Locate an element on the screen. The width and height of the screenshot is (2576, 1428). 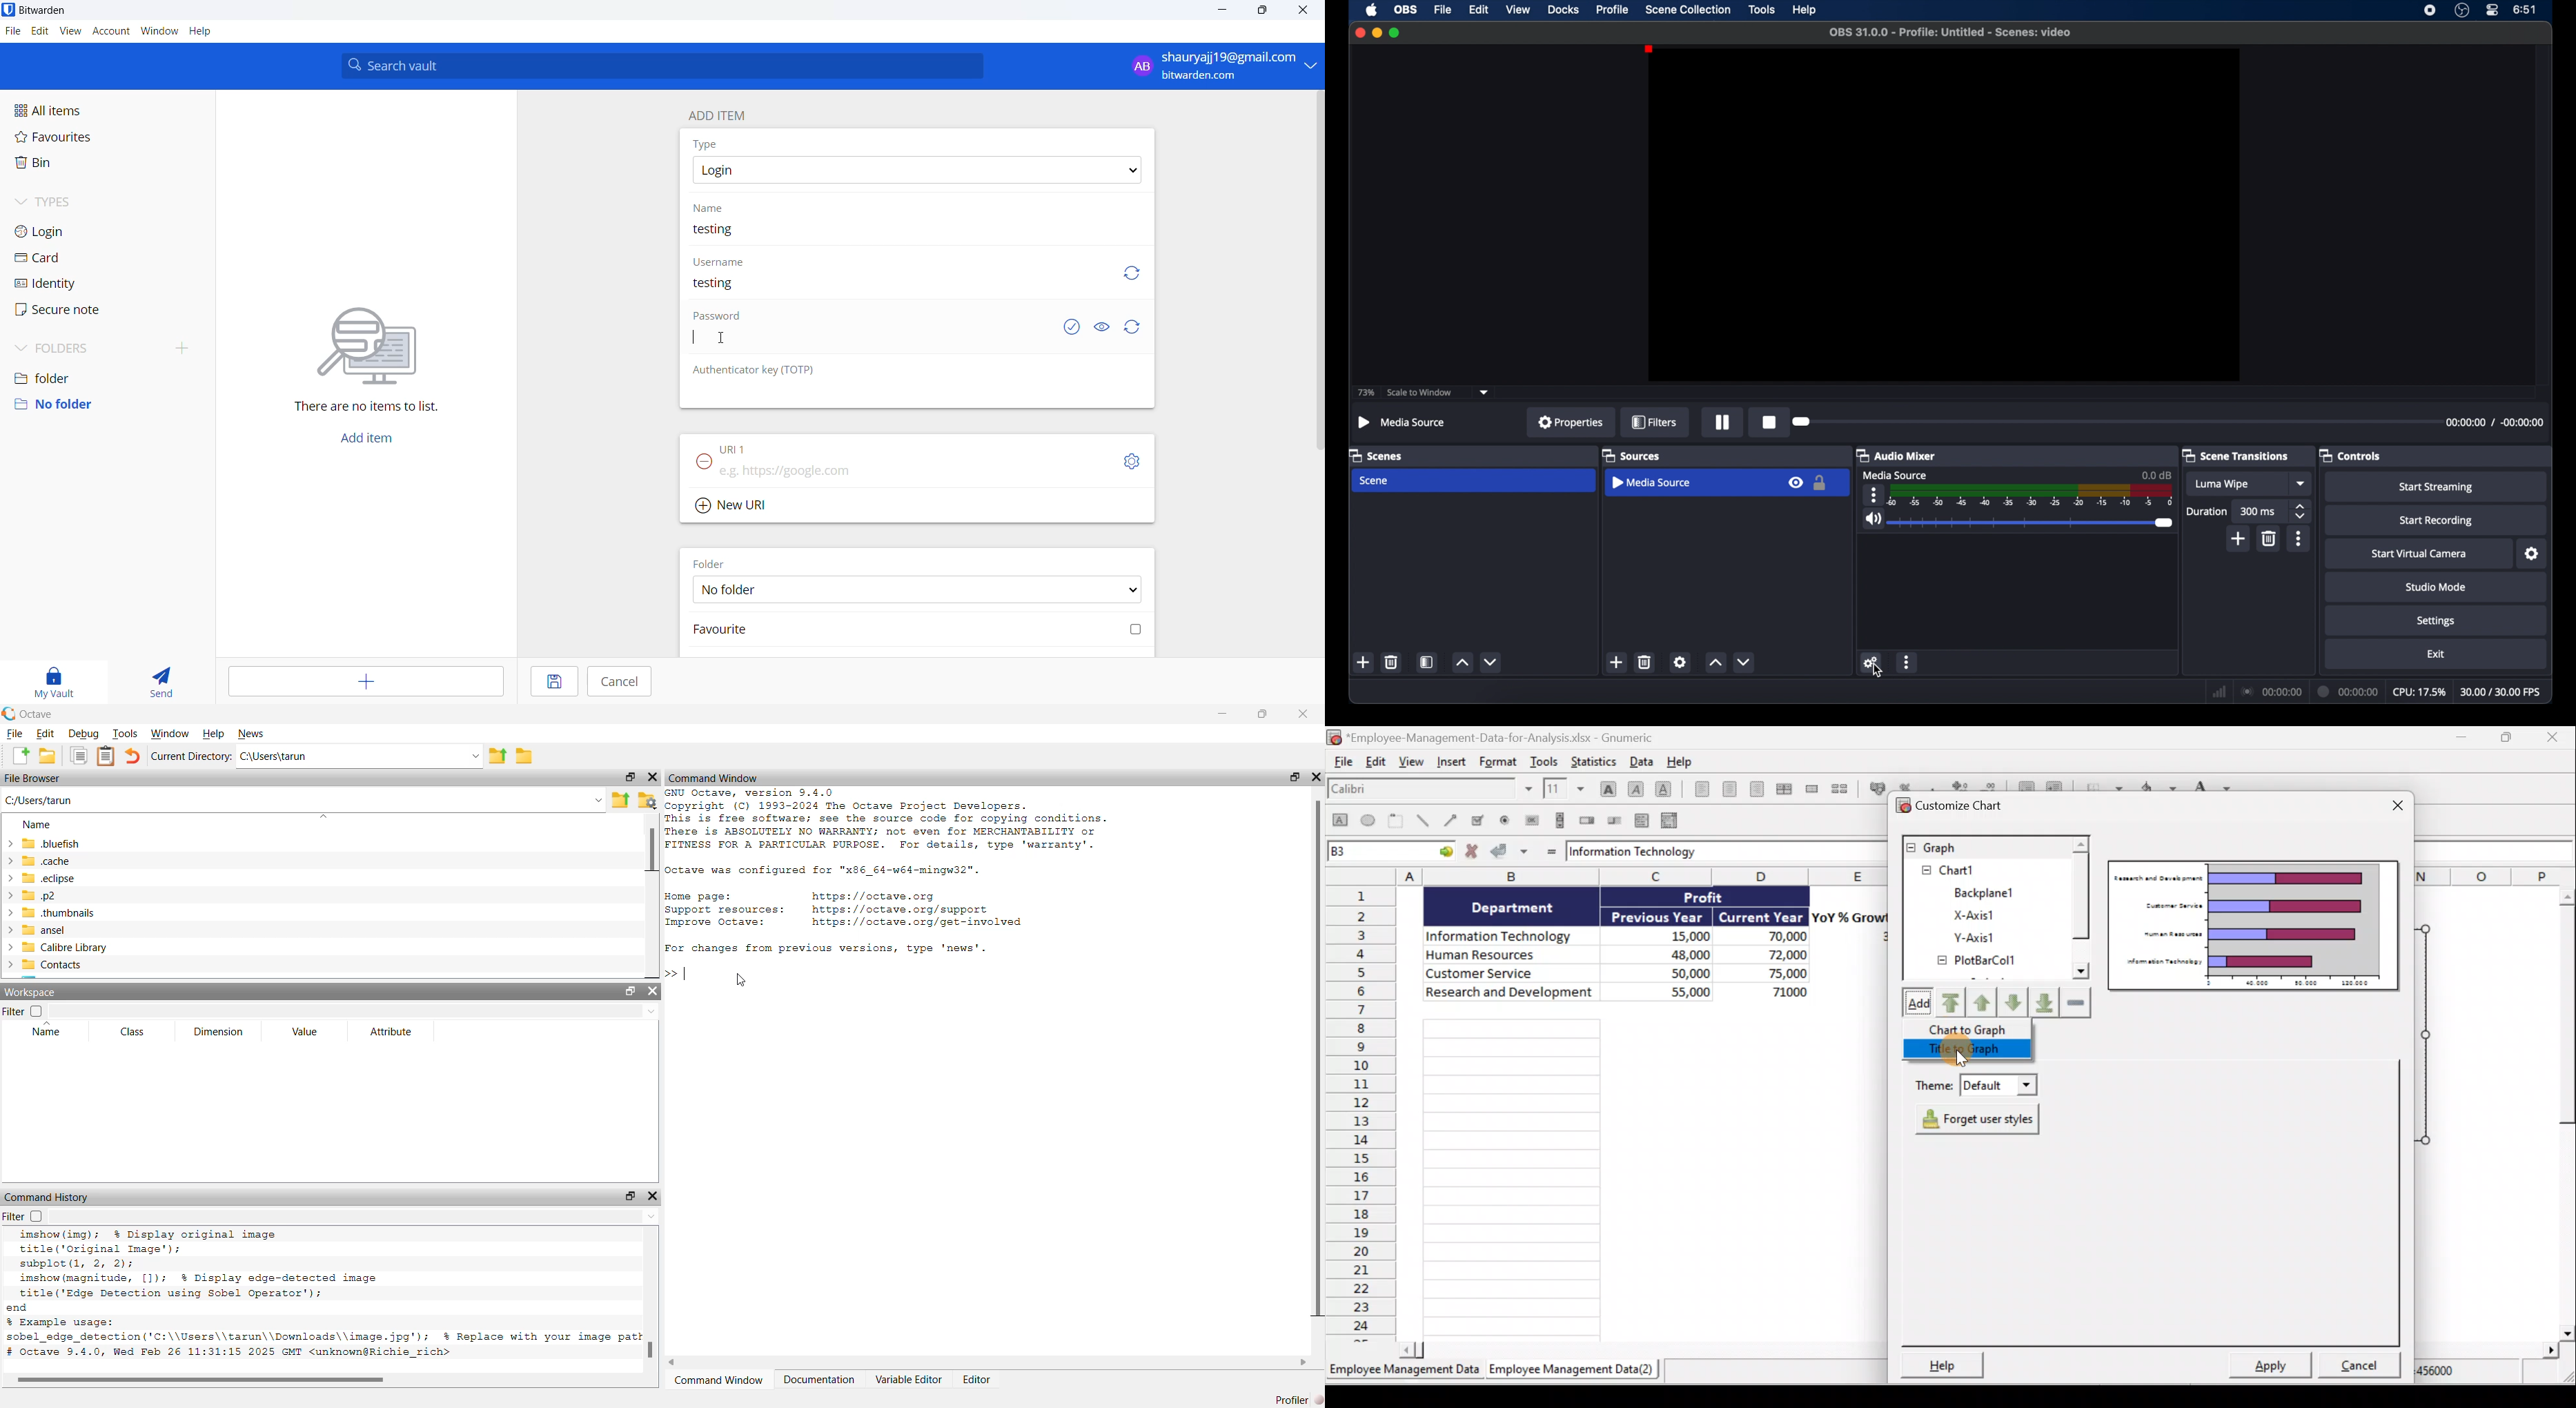
add entry is located at coordinates (363, 680).